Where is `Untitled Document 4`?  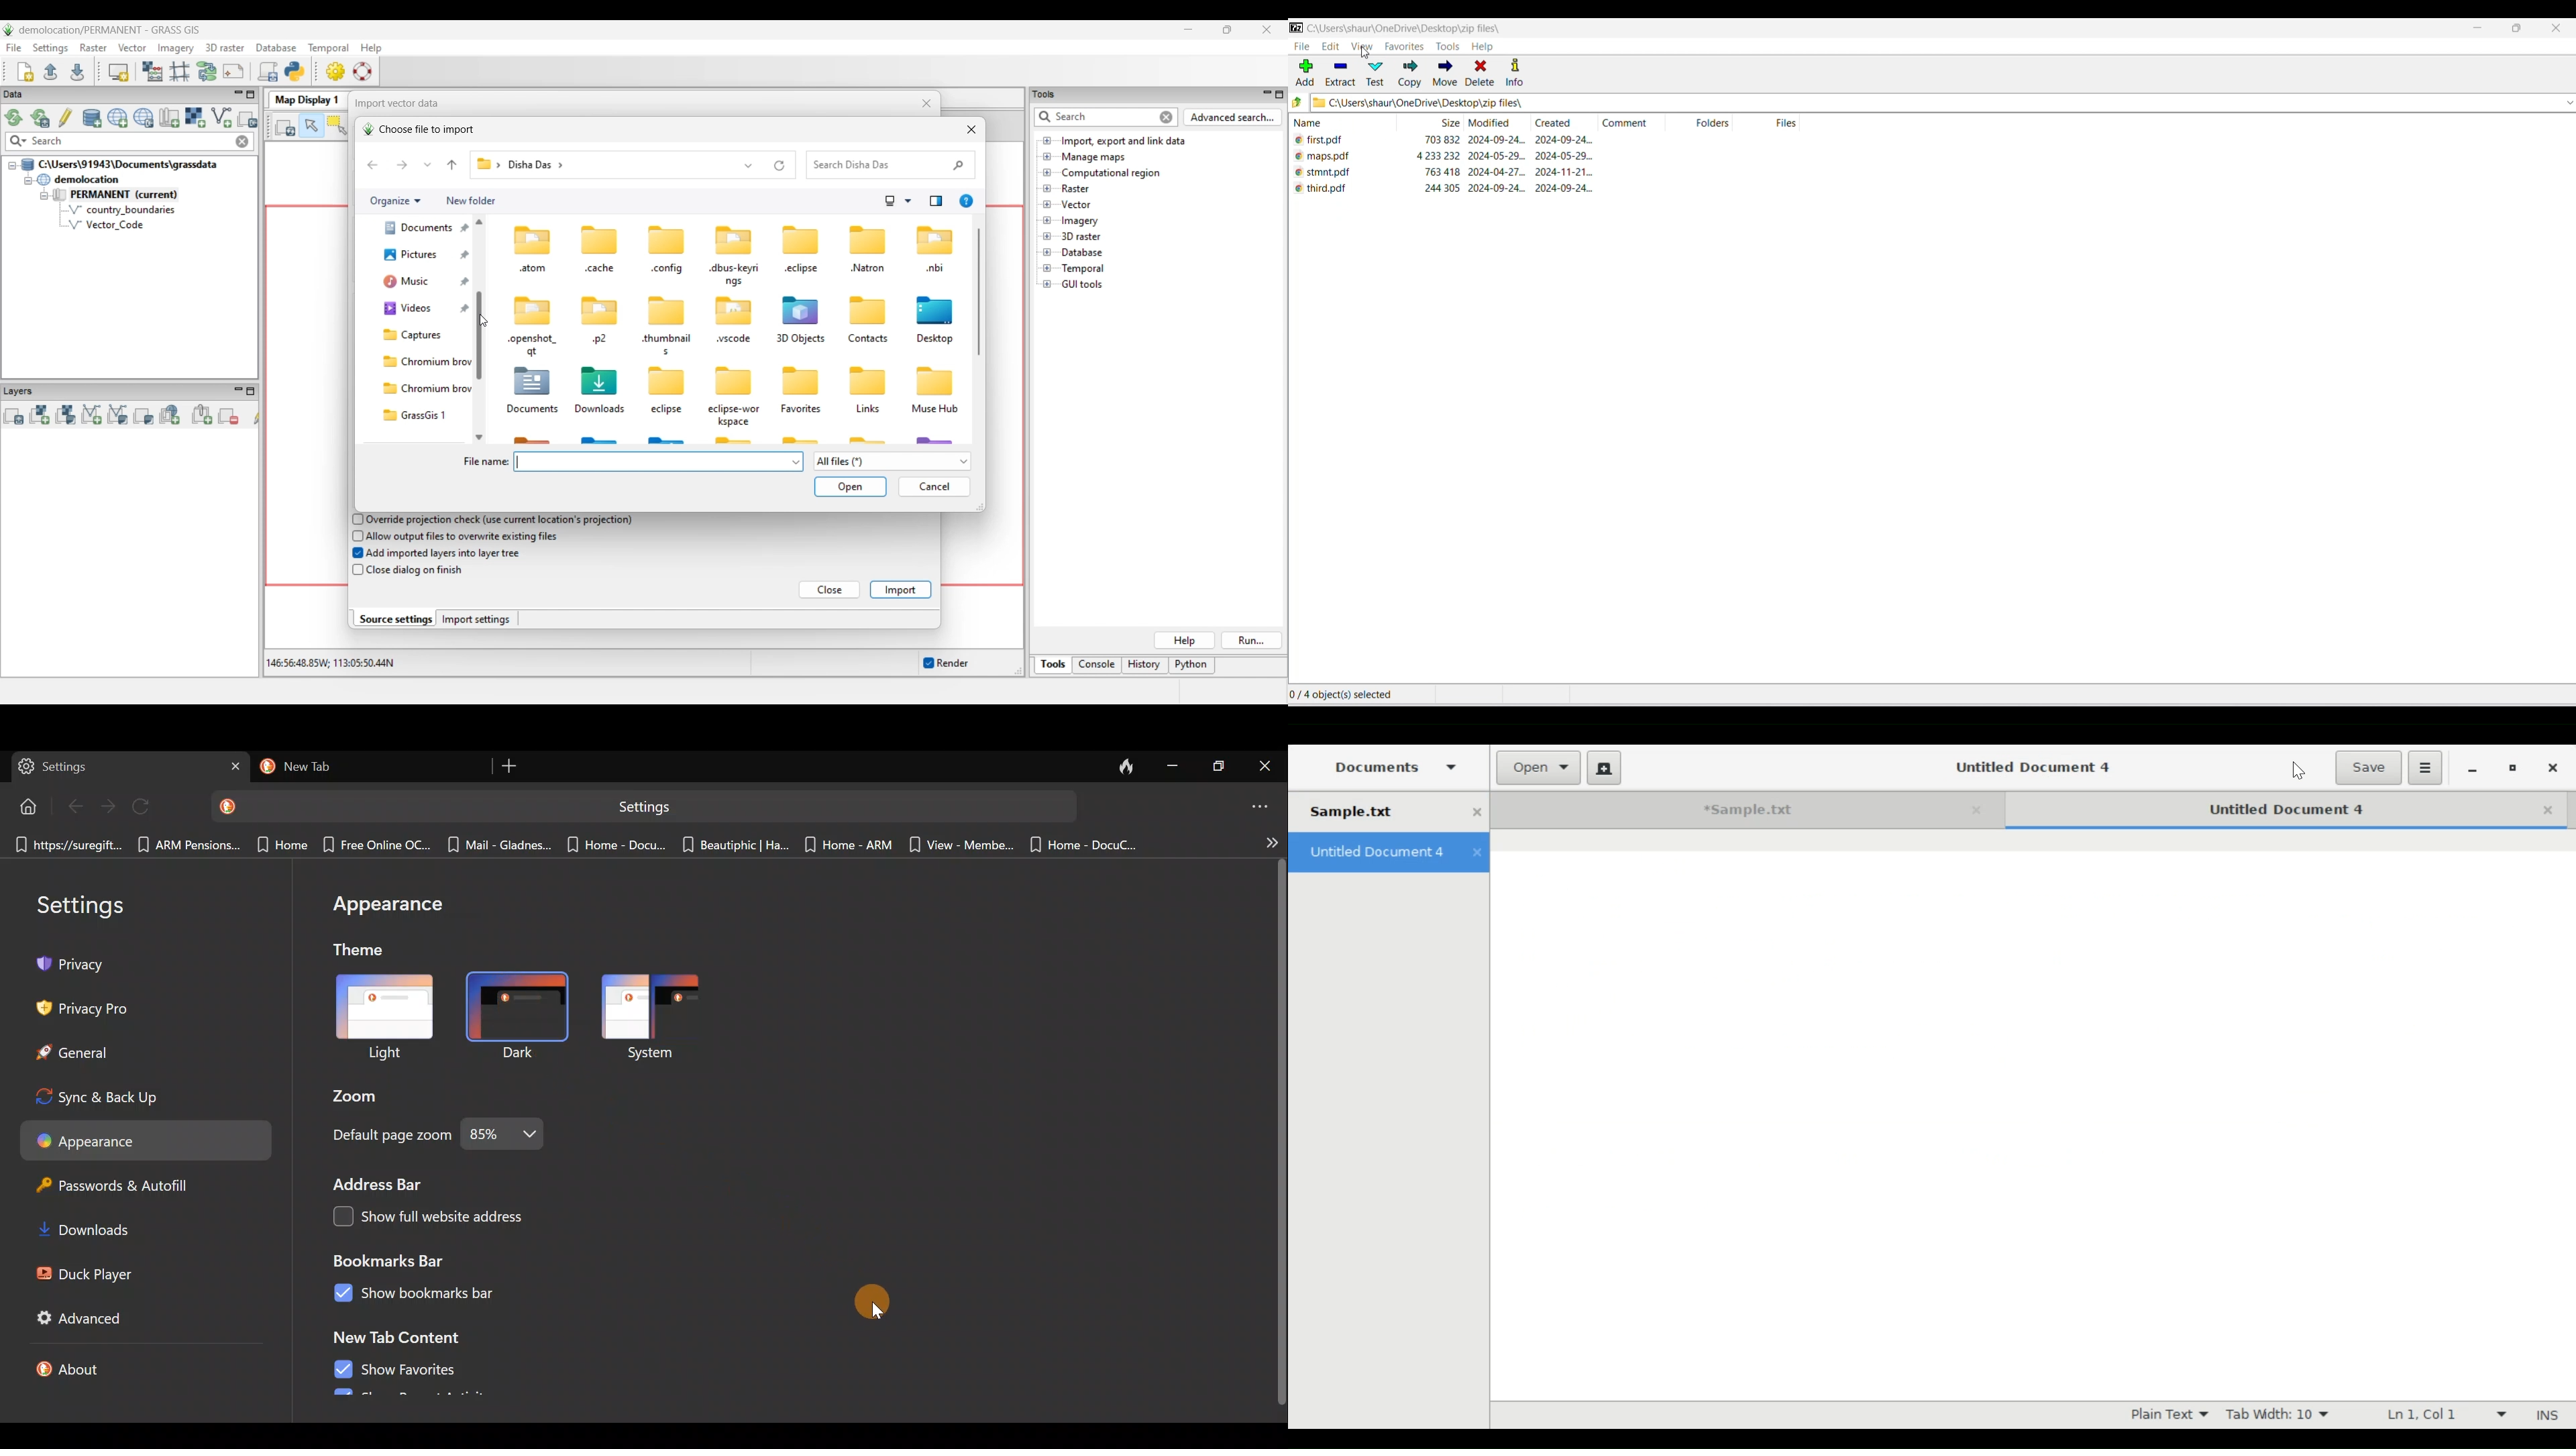
Untitled Document 4 is located at coordinates (2032, 768).